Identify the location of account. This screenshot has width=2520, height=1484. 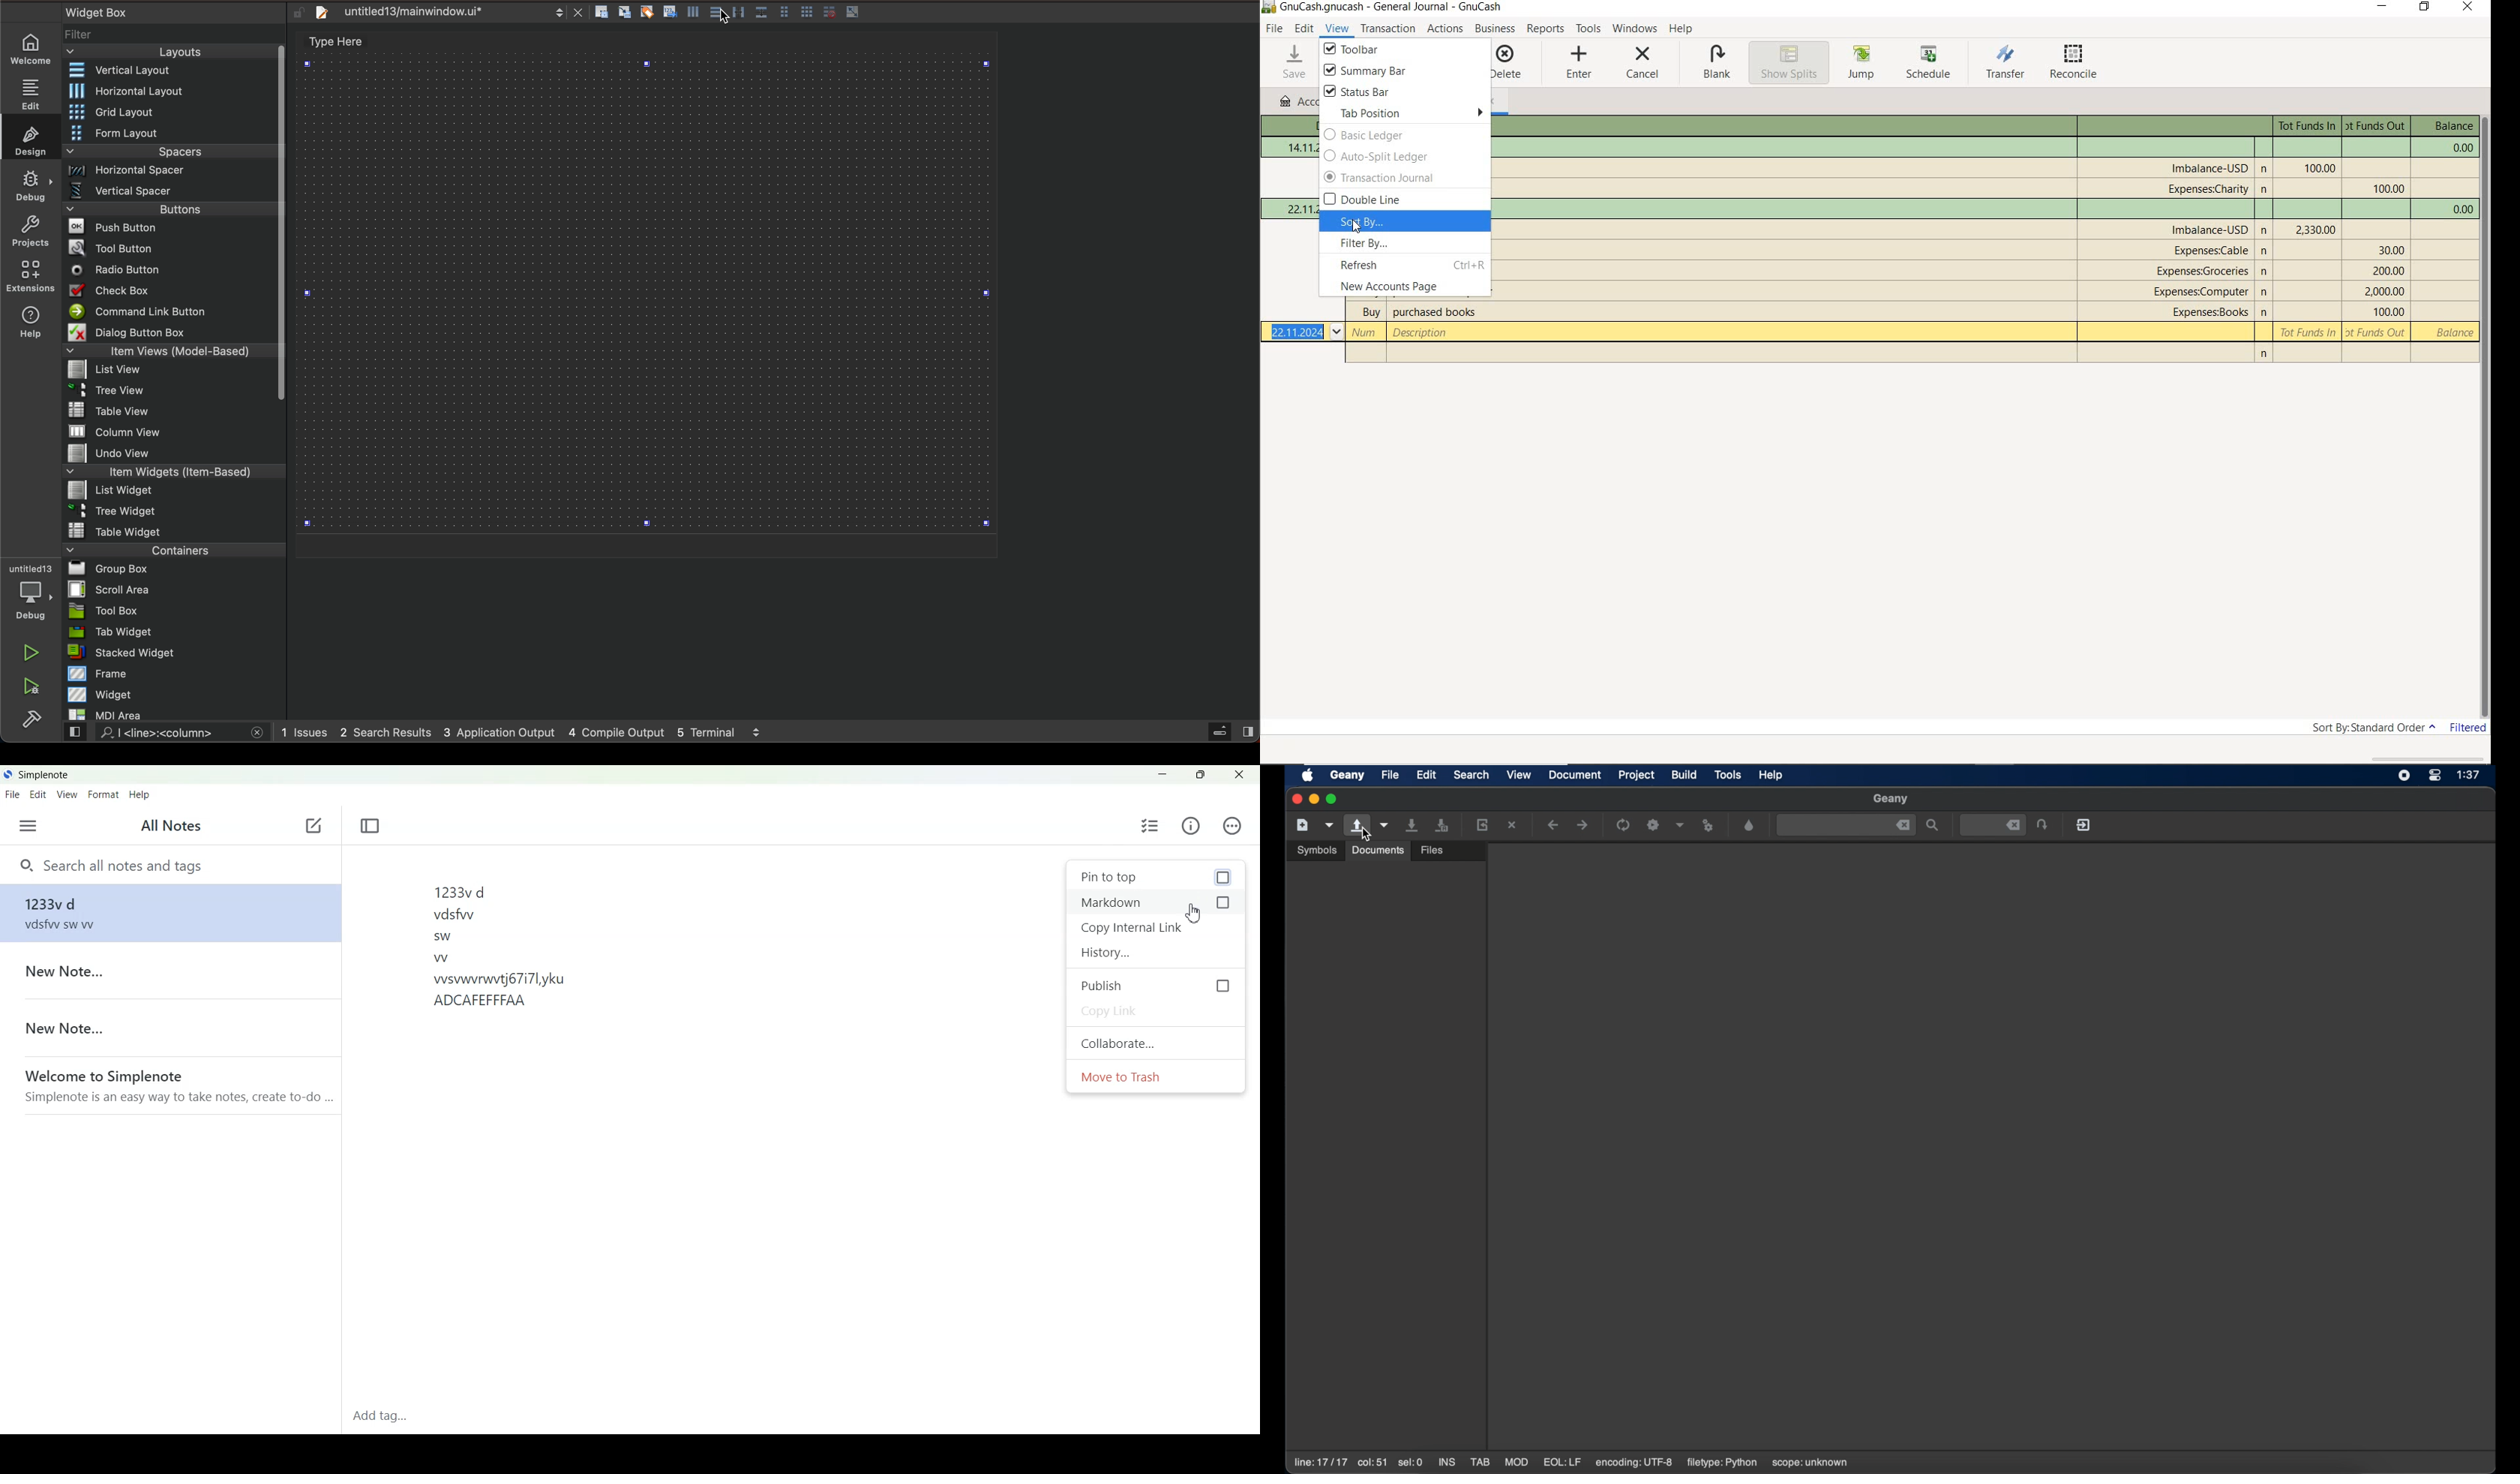
(2207, 313).